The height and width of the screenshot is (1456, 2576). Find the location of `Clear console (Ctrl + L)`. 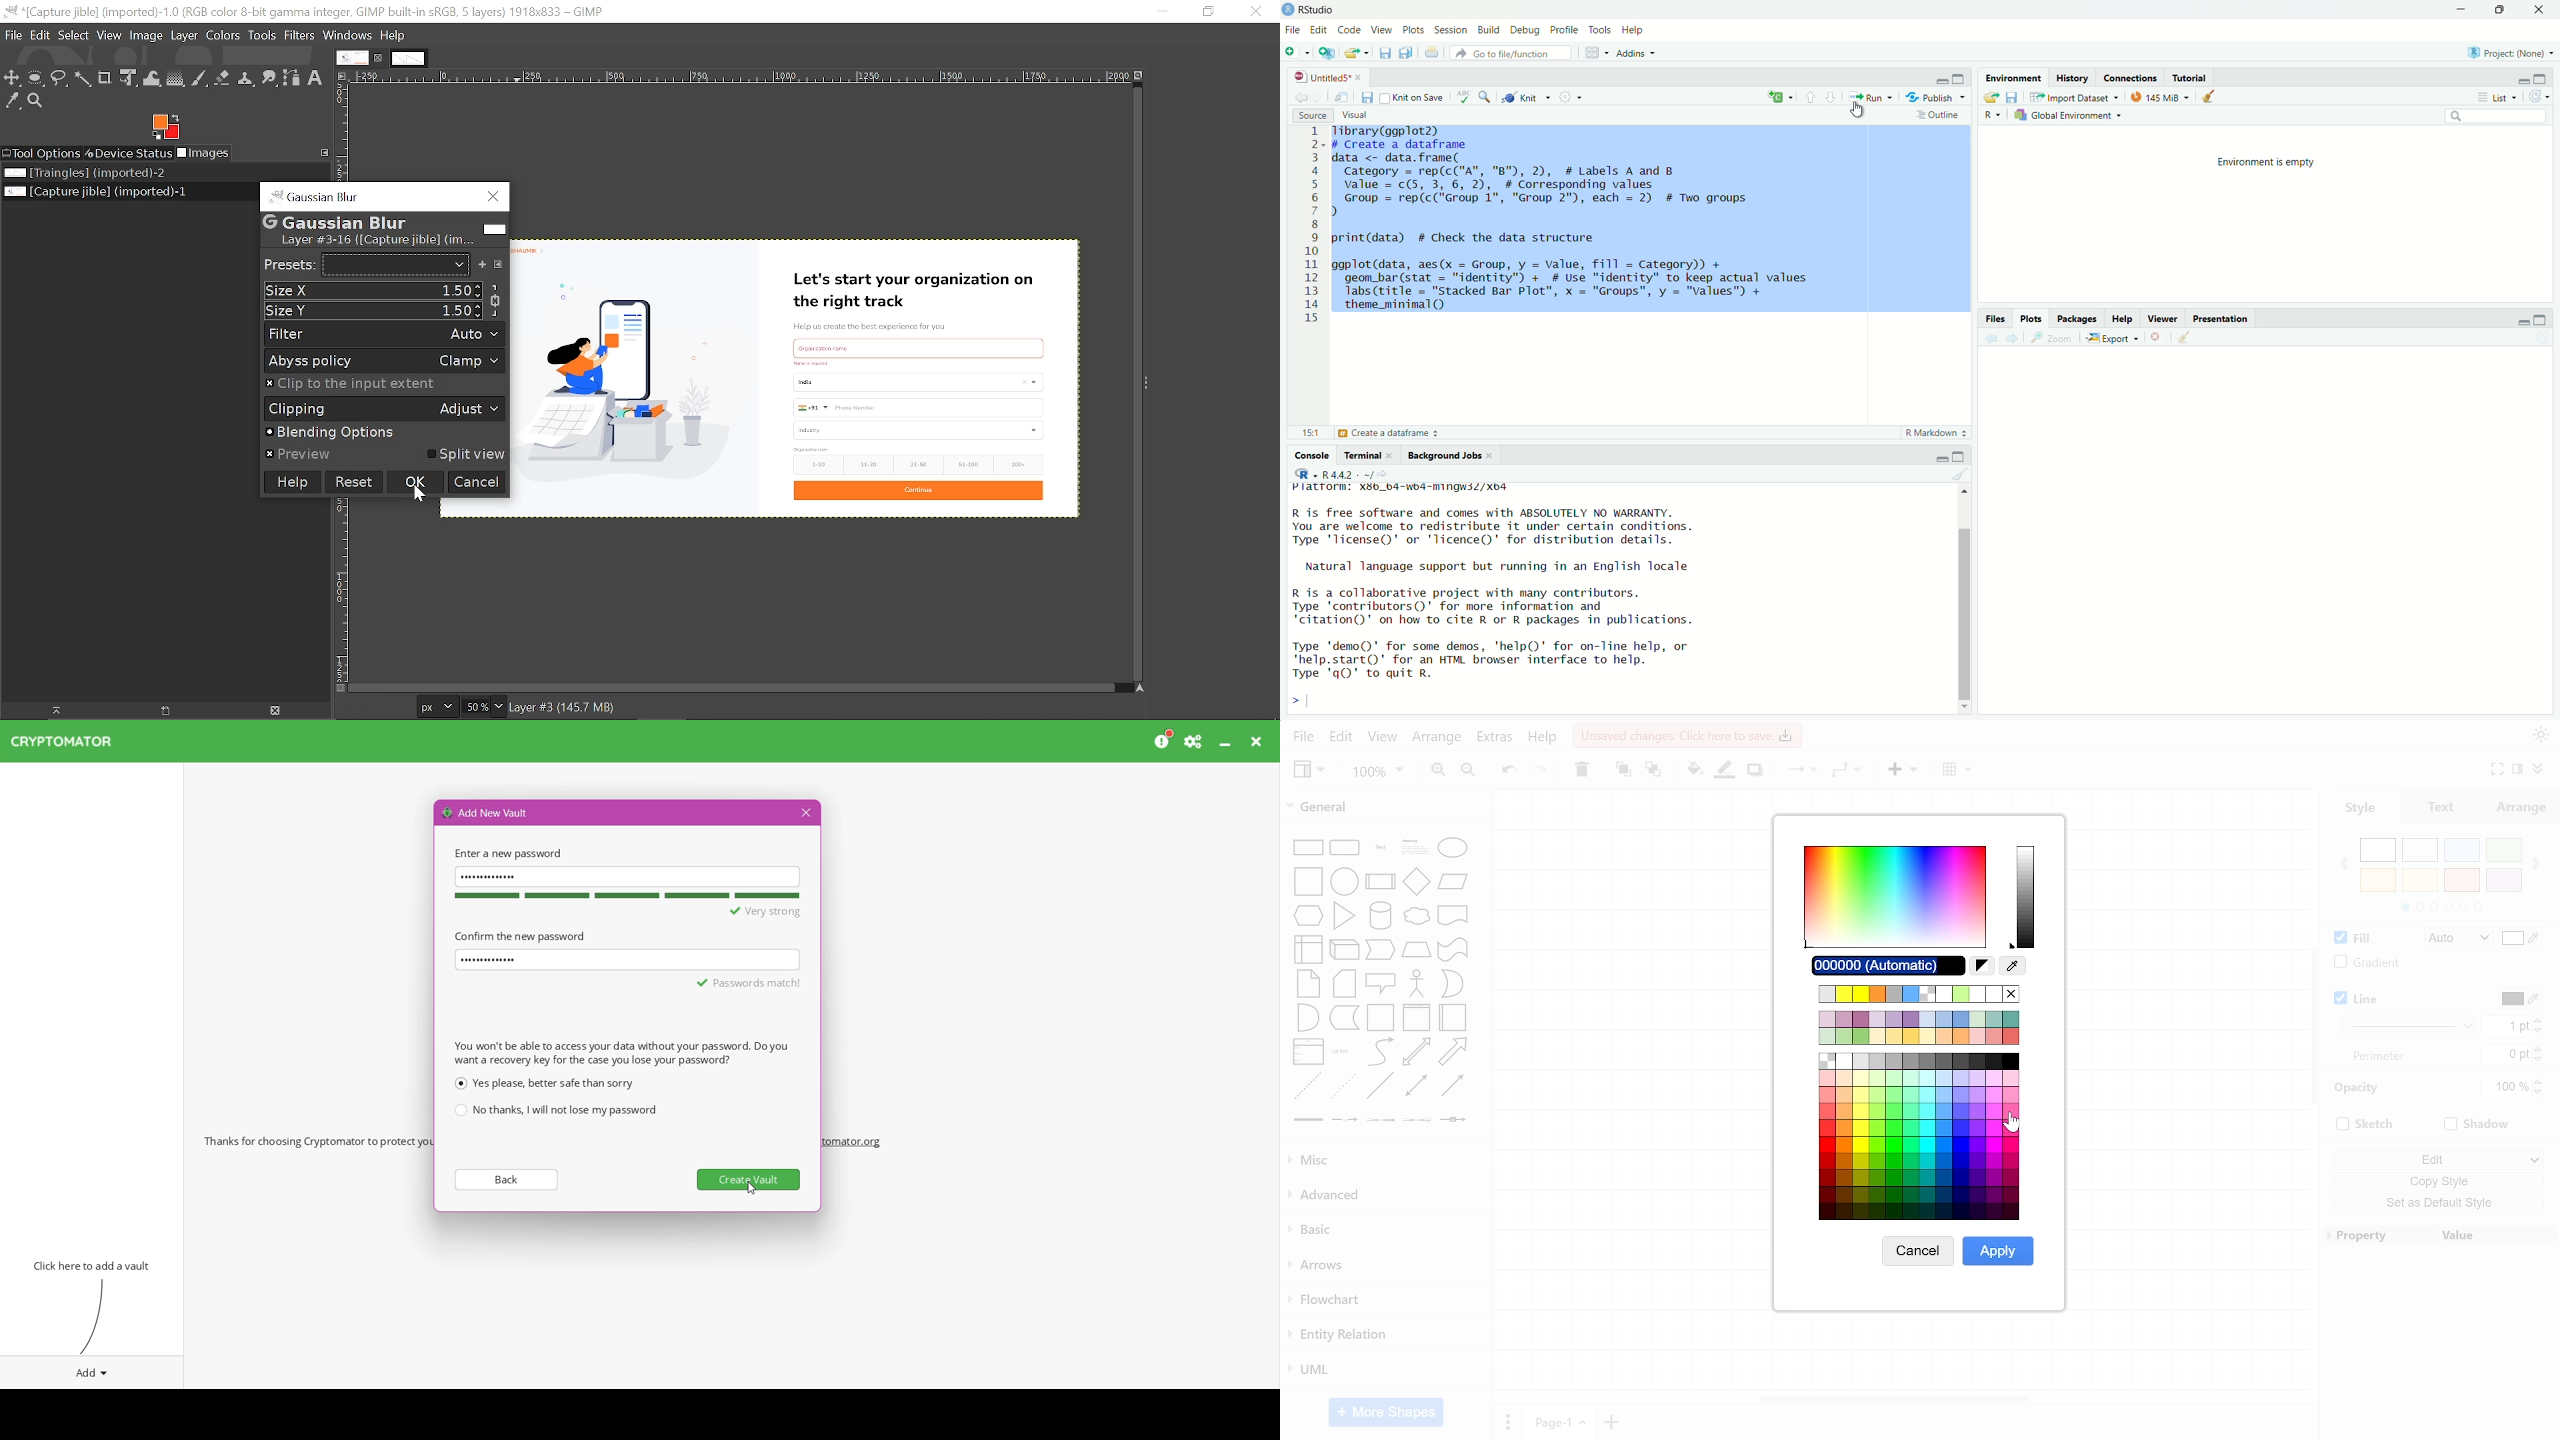

Clear console (Ctrl + L) is located at coordinates (2185, 339).